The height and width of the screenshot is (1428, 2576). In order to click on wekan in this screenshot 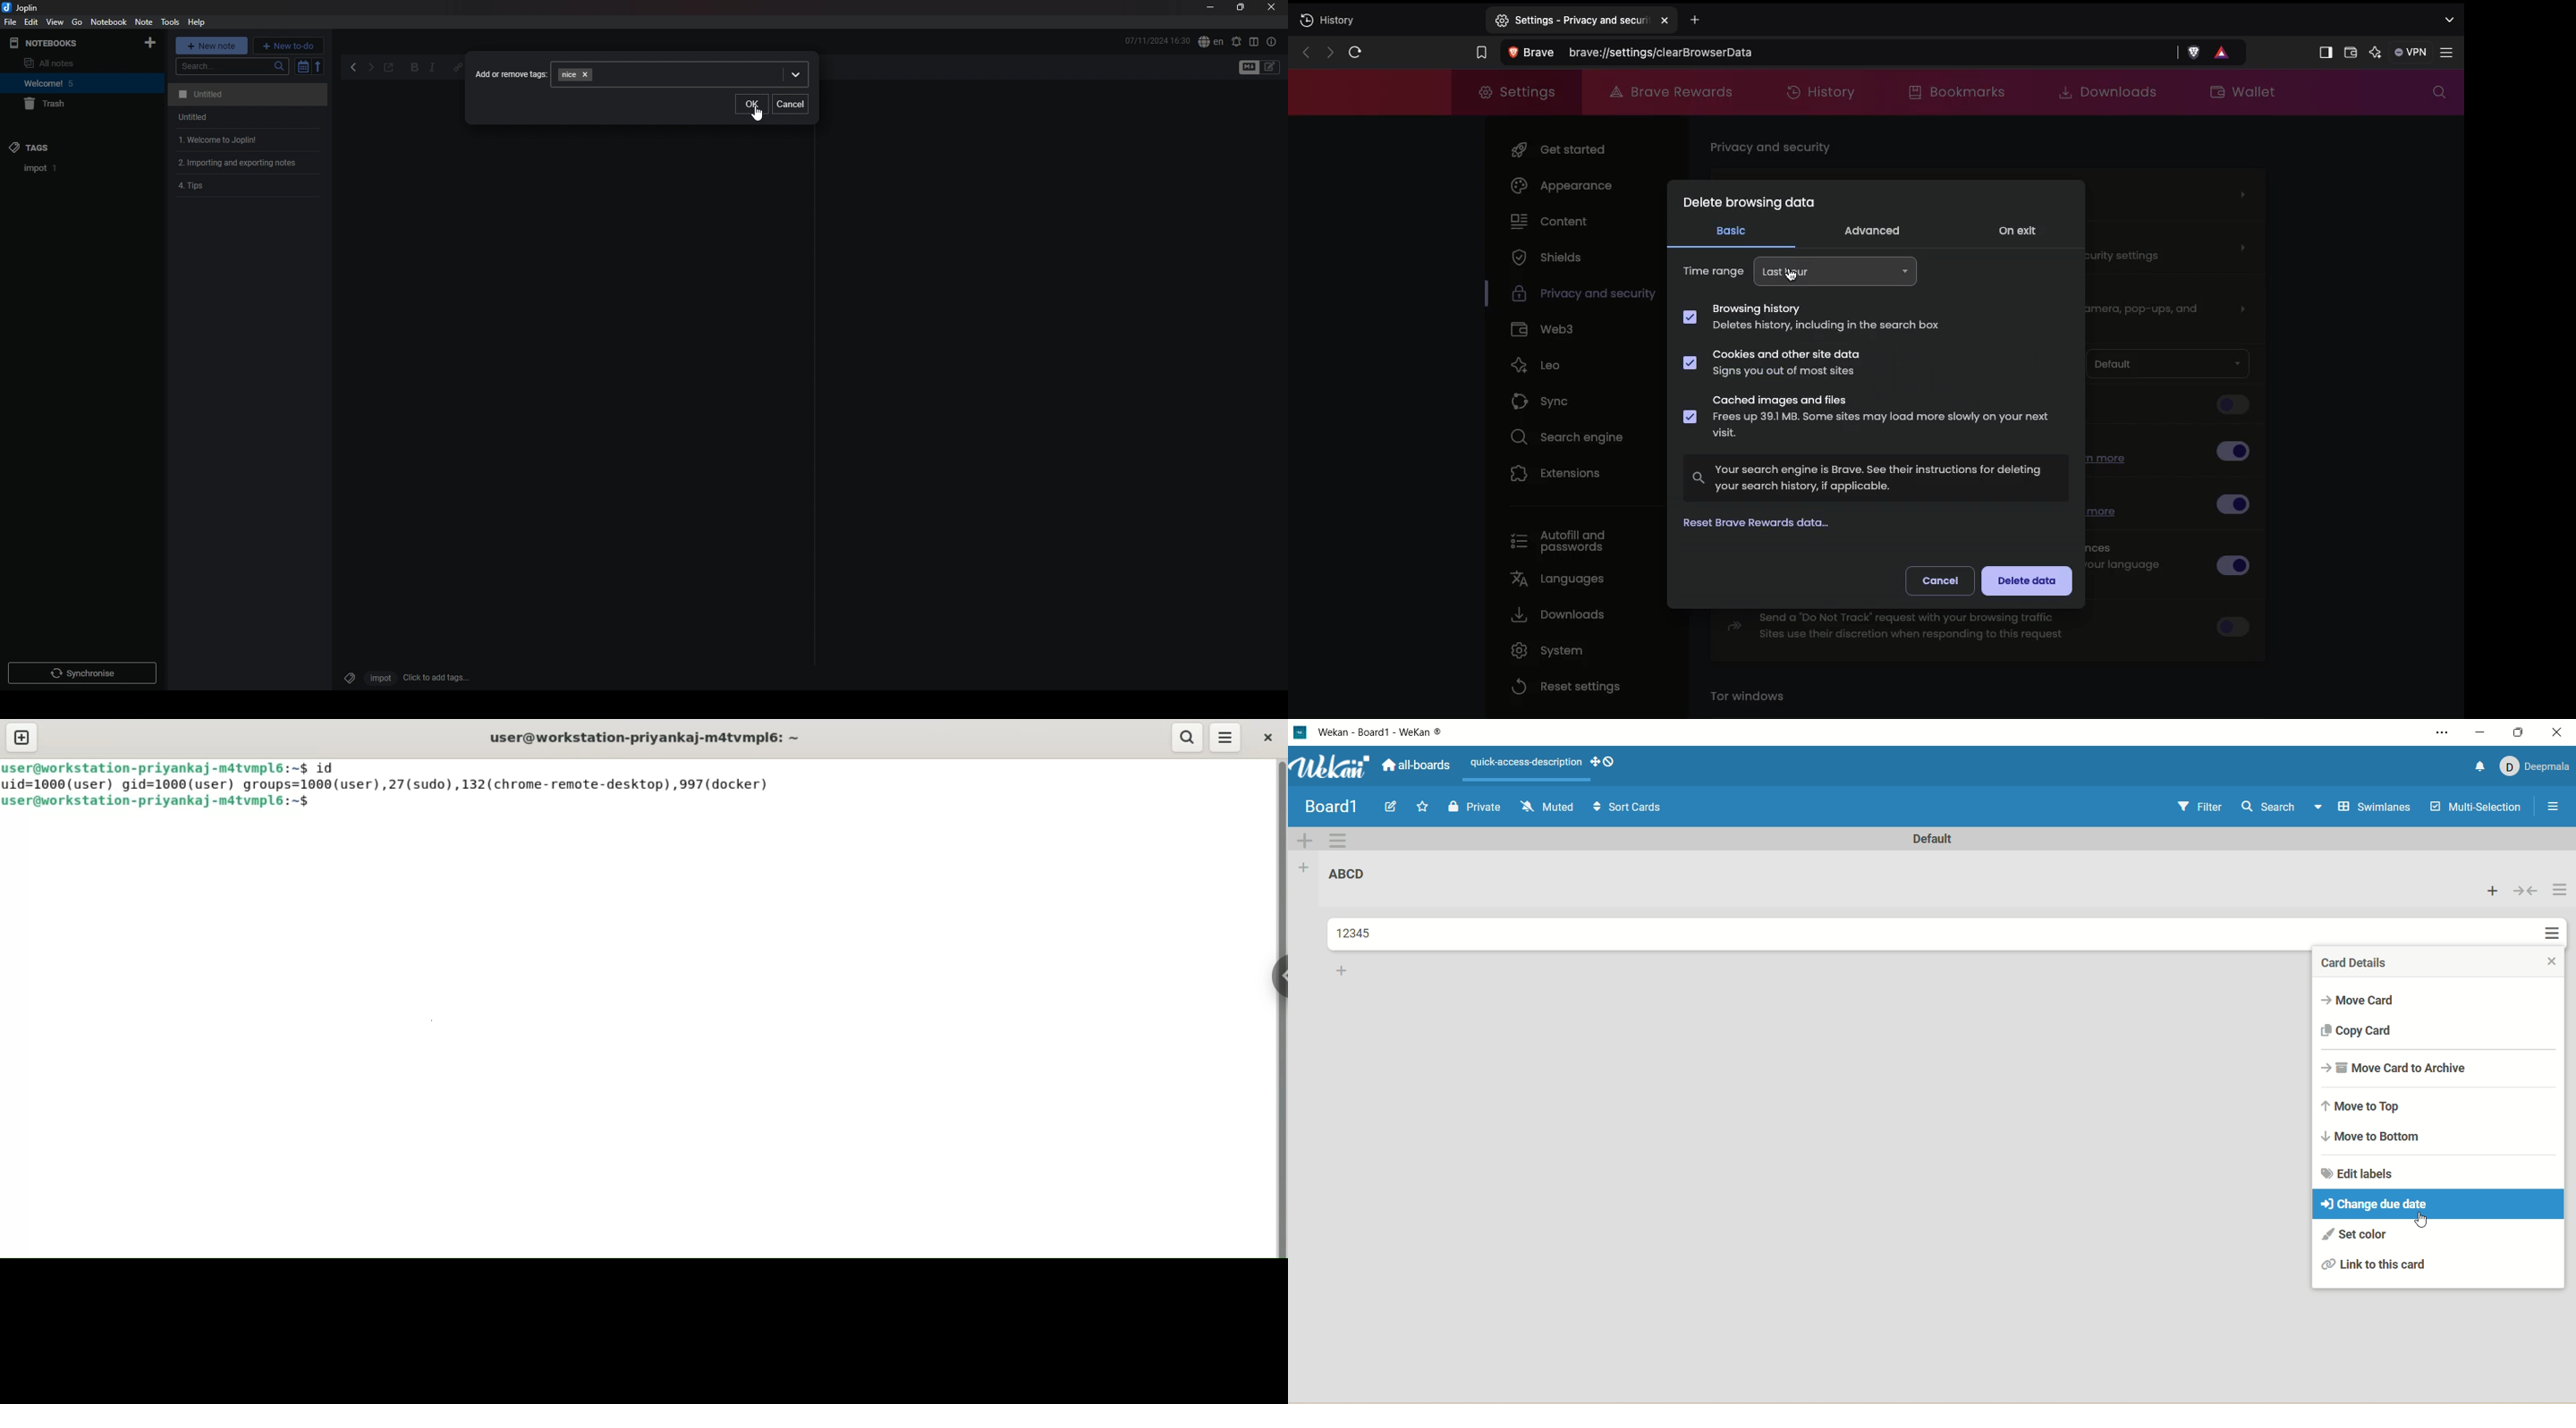, I will do `click(1335, 767)`.